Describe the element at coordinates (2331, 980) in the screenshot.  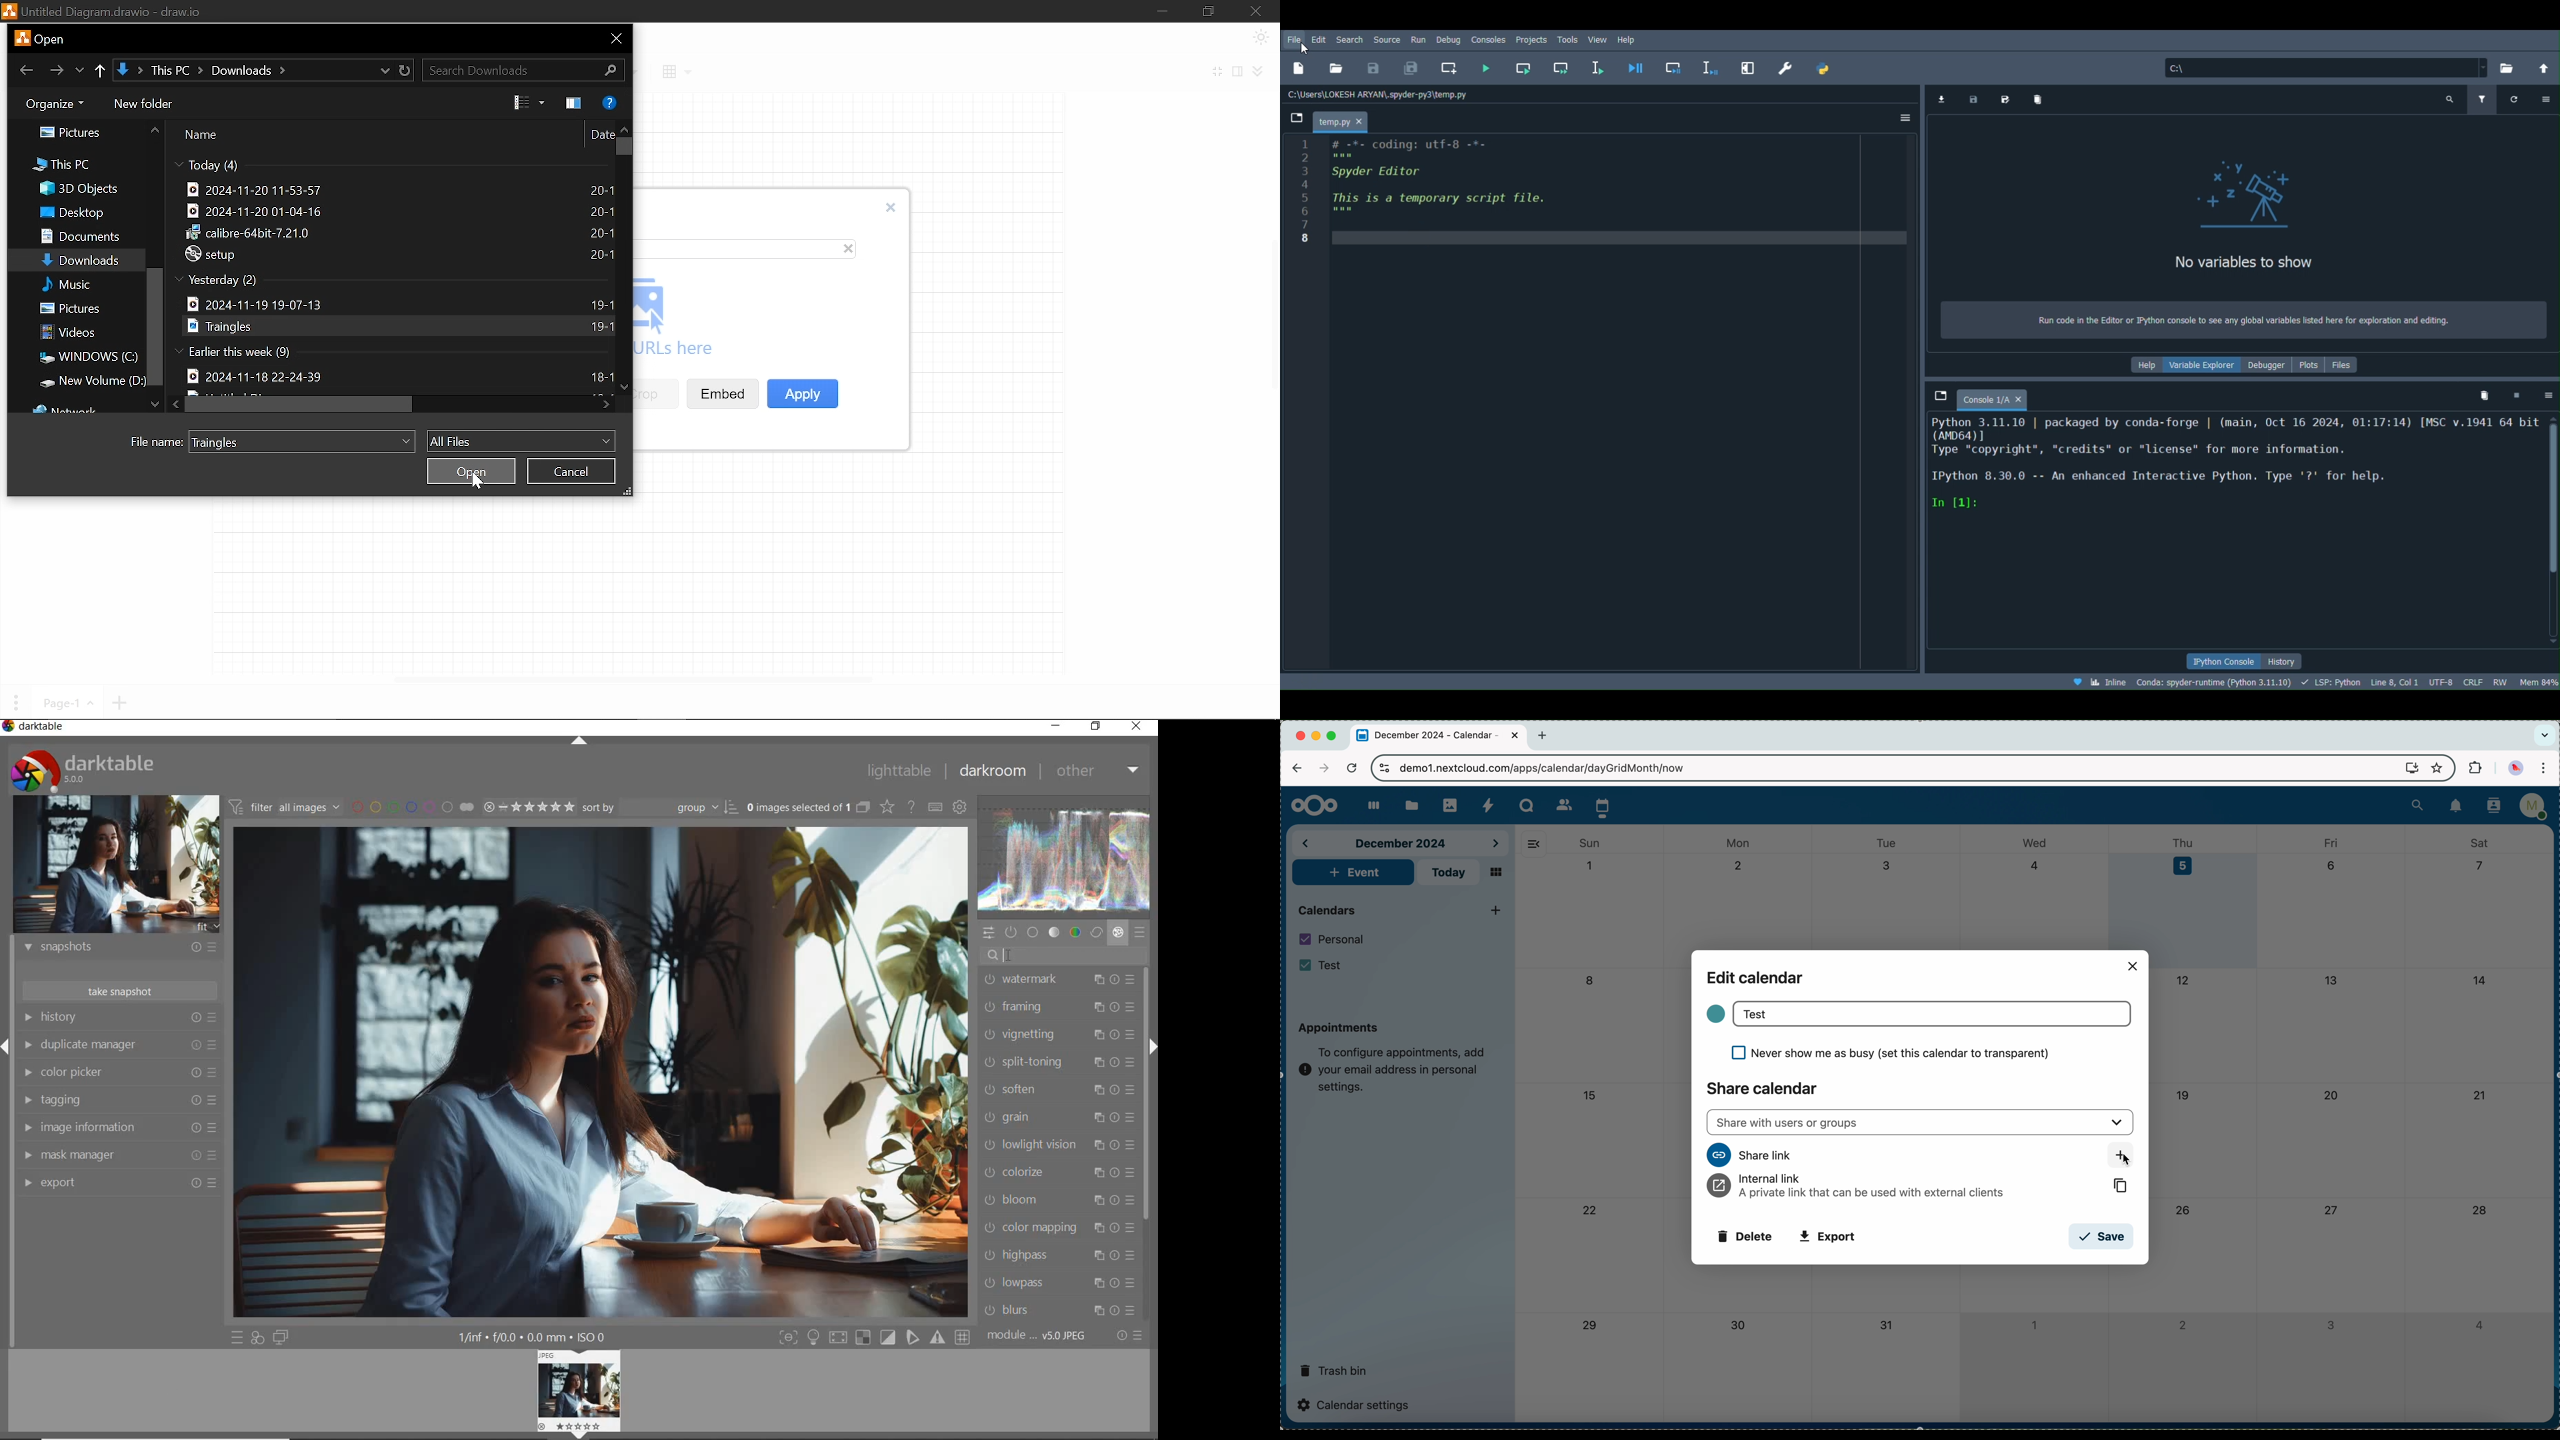
I see `13` at that location.